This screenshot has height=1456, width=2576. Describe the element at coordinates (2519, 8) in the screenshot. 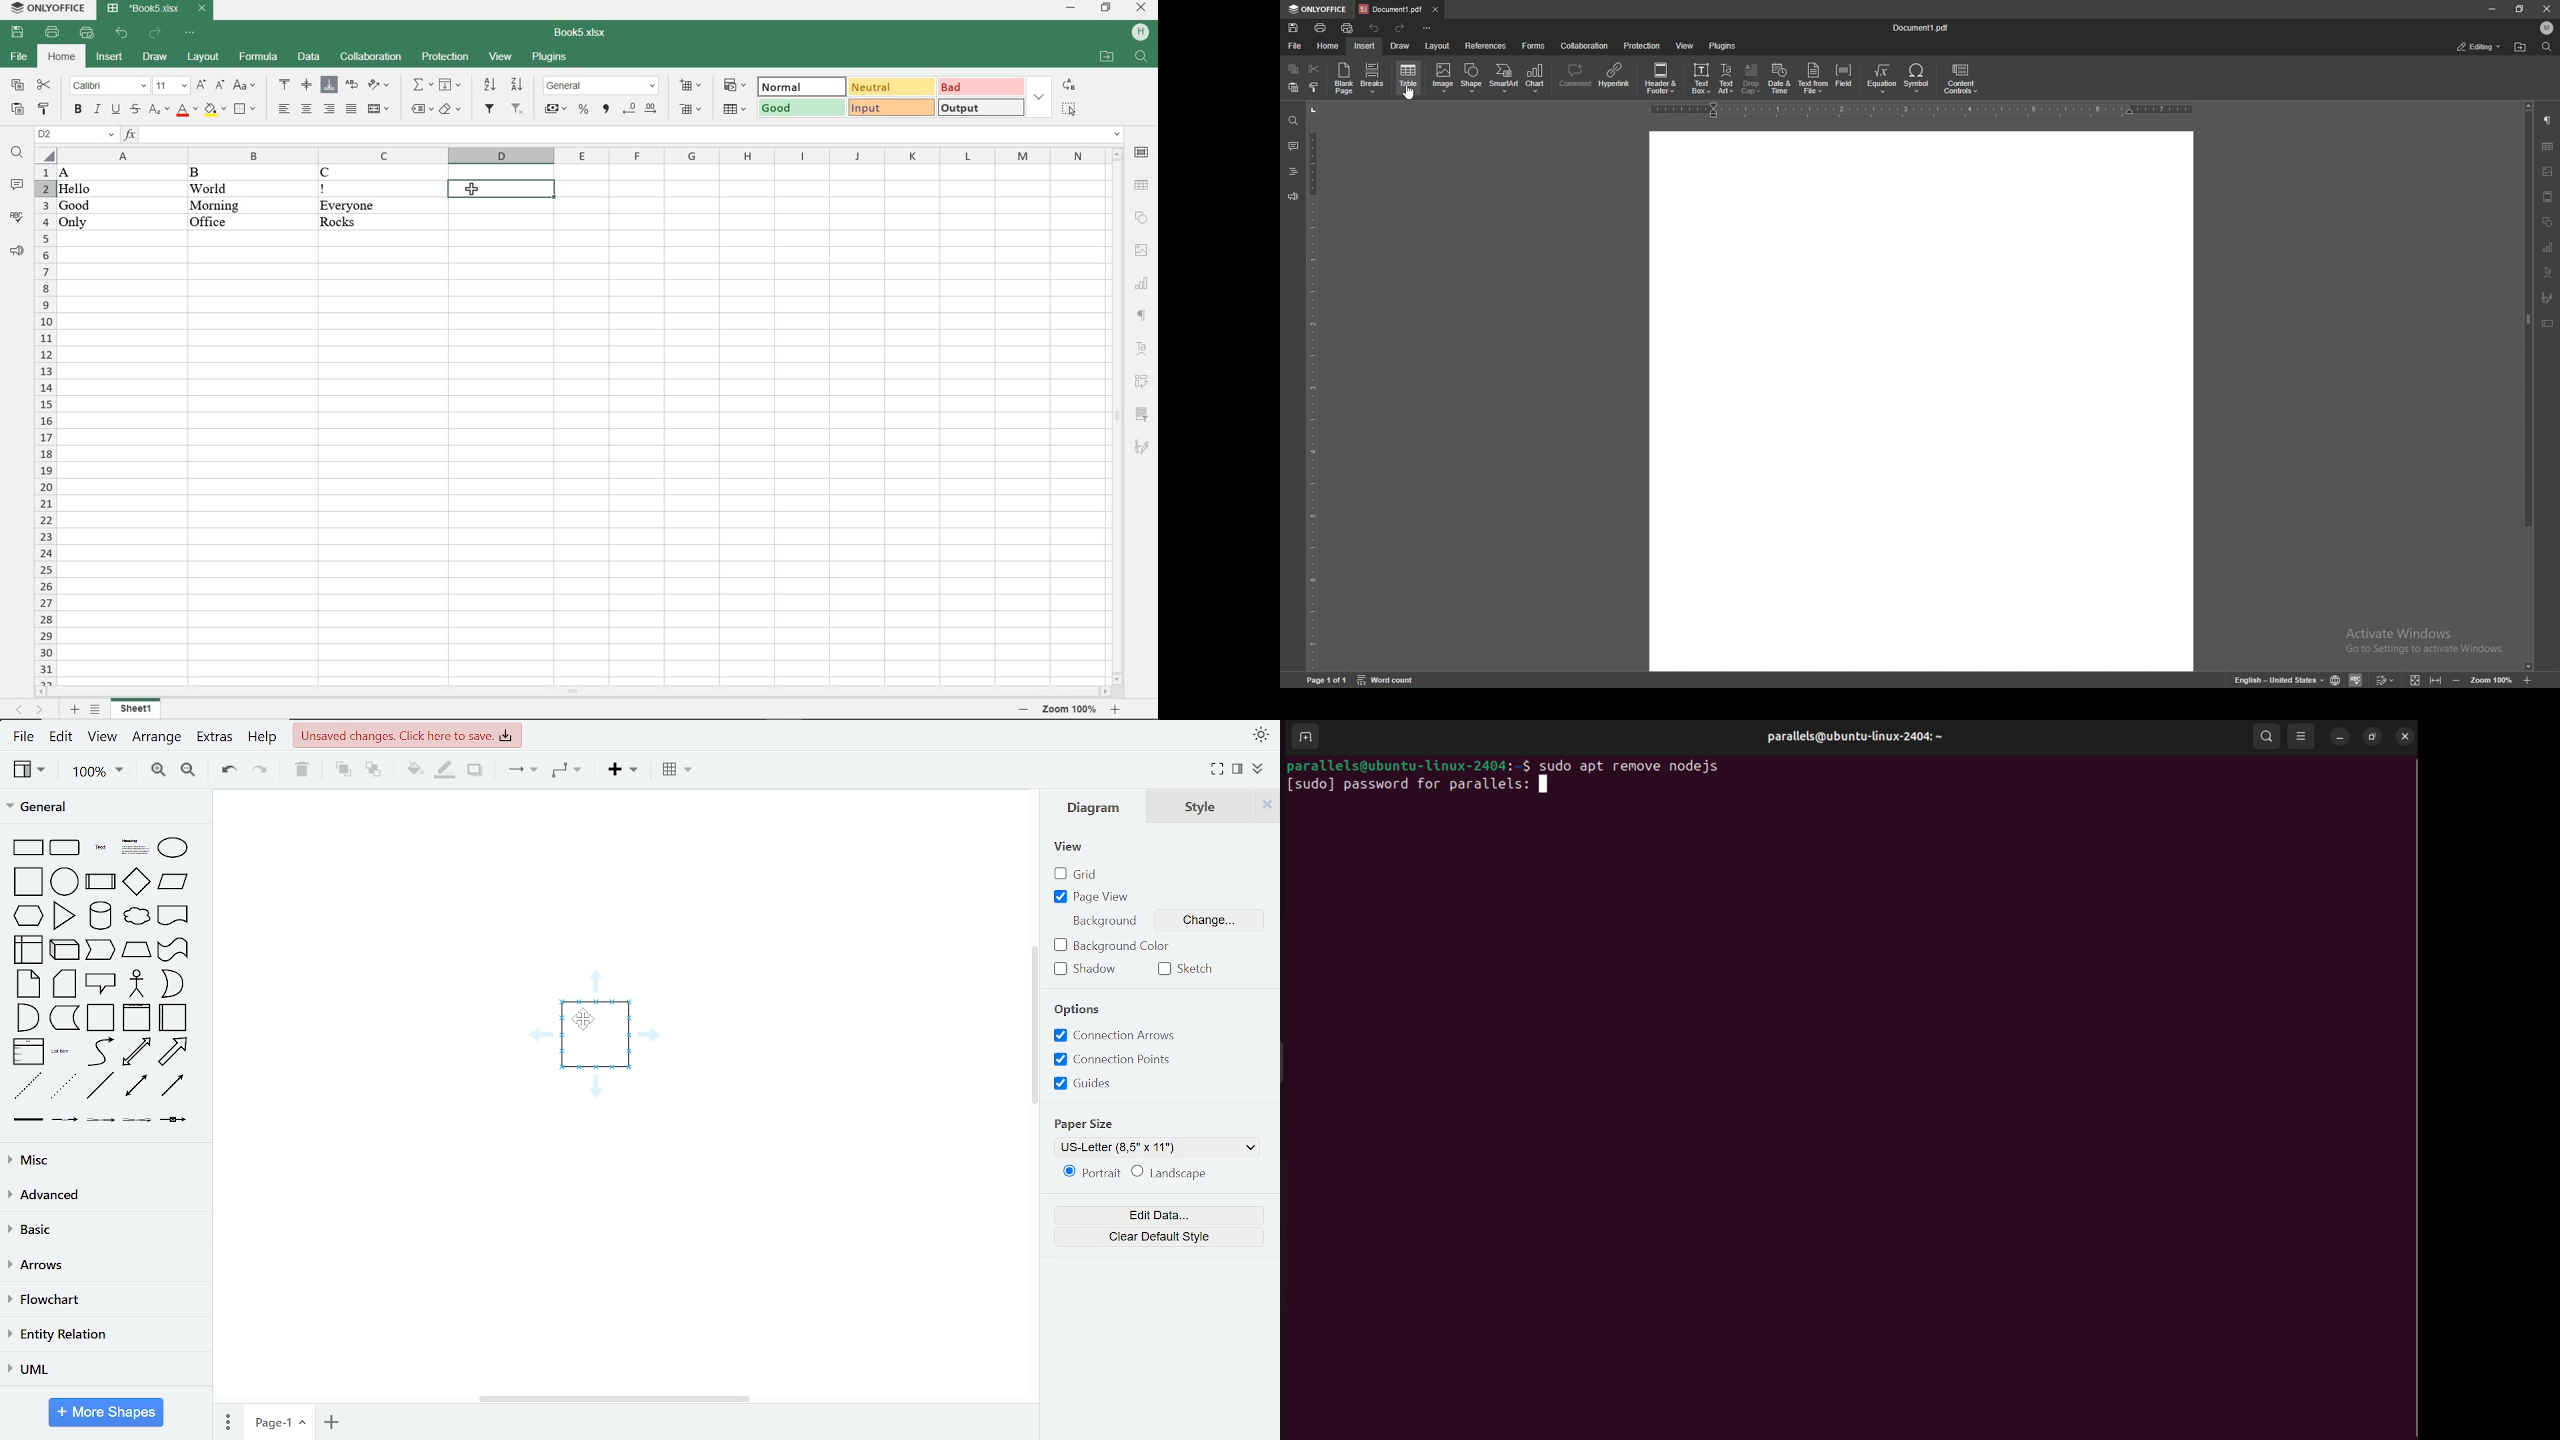

I see `resize` at that location.